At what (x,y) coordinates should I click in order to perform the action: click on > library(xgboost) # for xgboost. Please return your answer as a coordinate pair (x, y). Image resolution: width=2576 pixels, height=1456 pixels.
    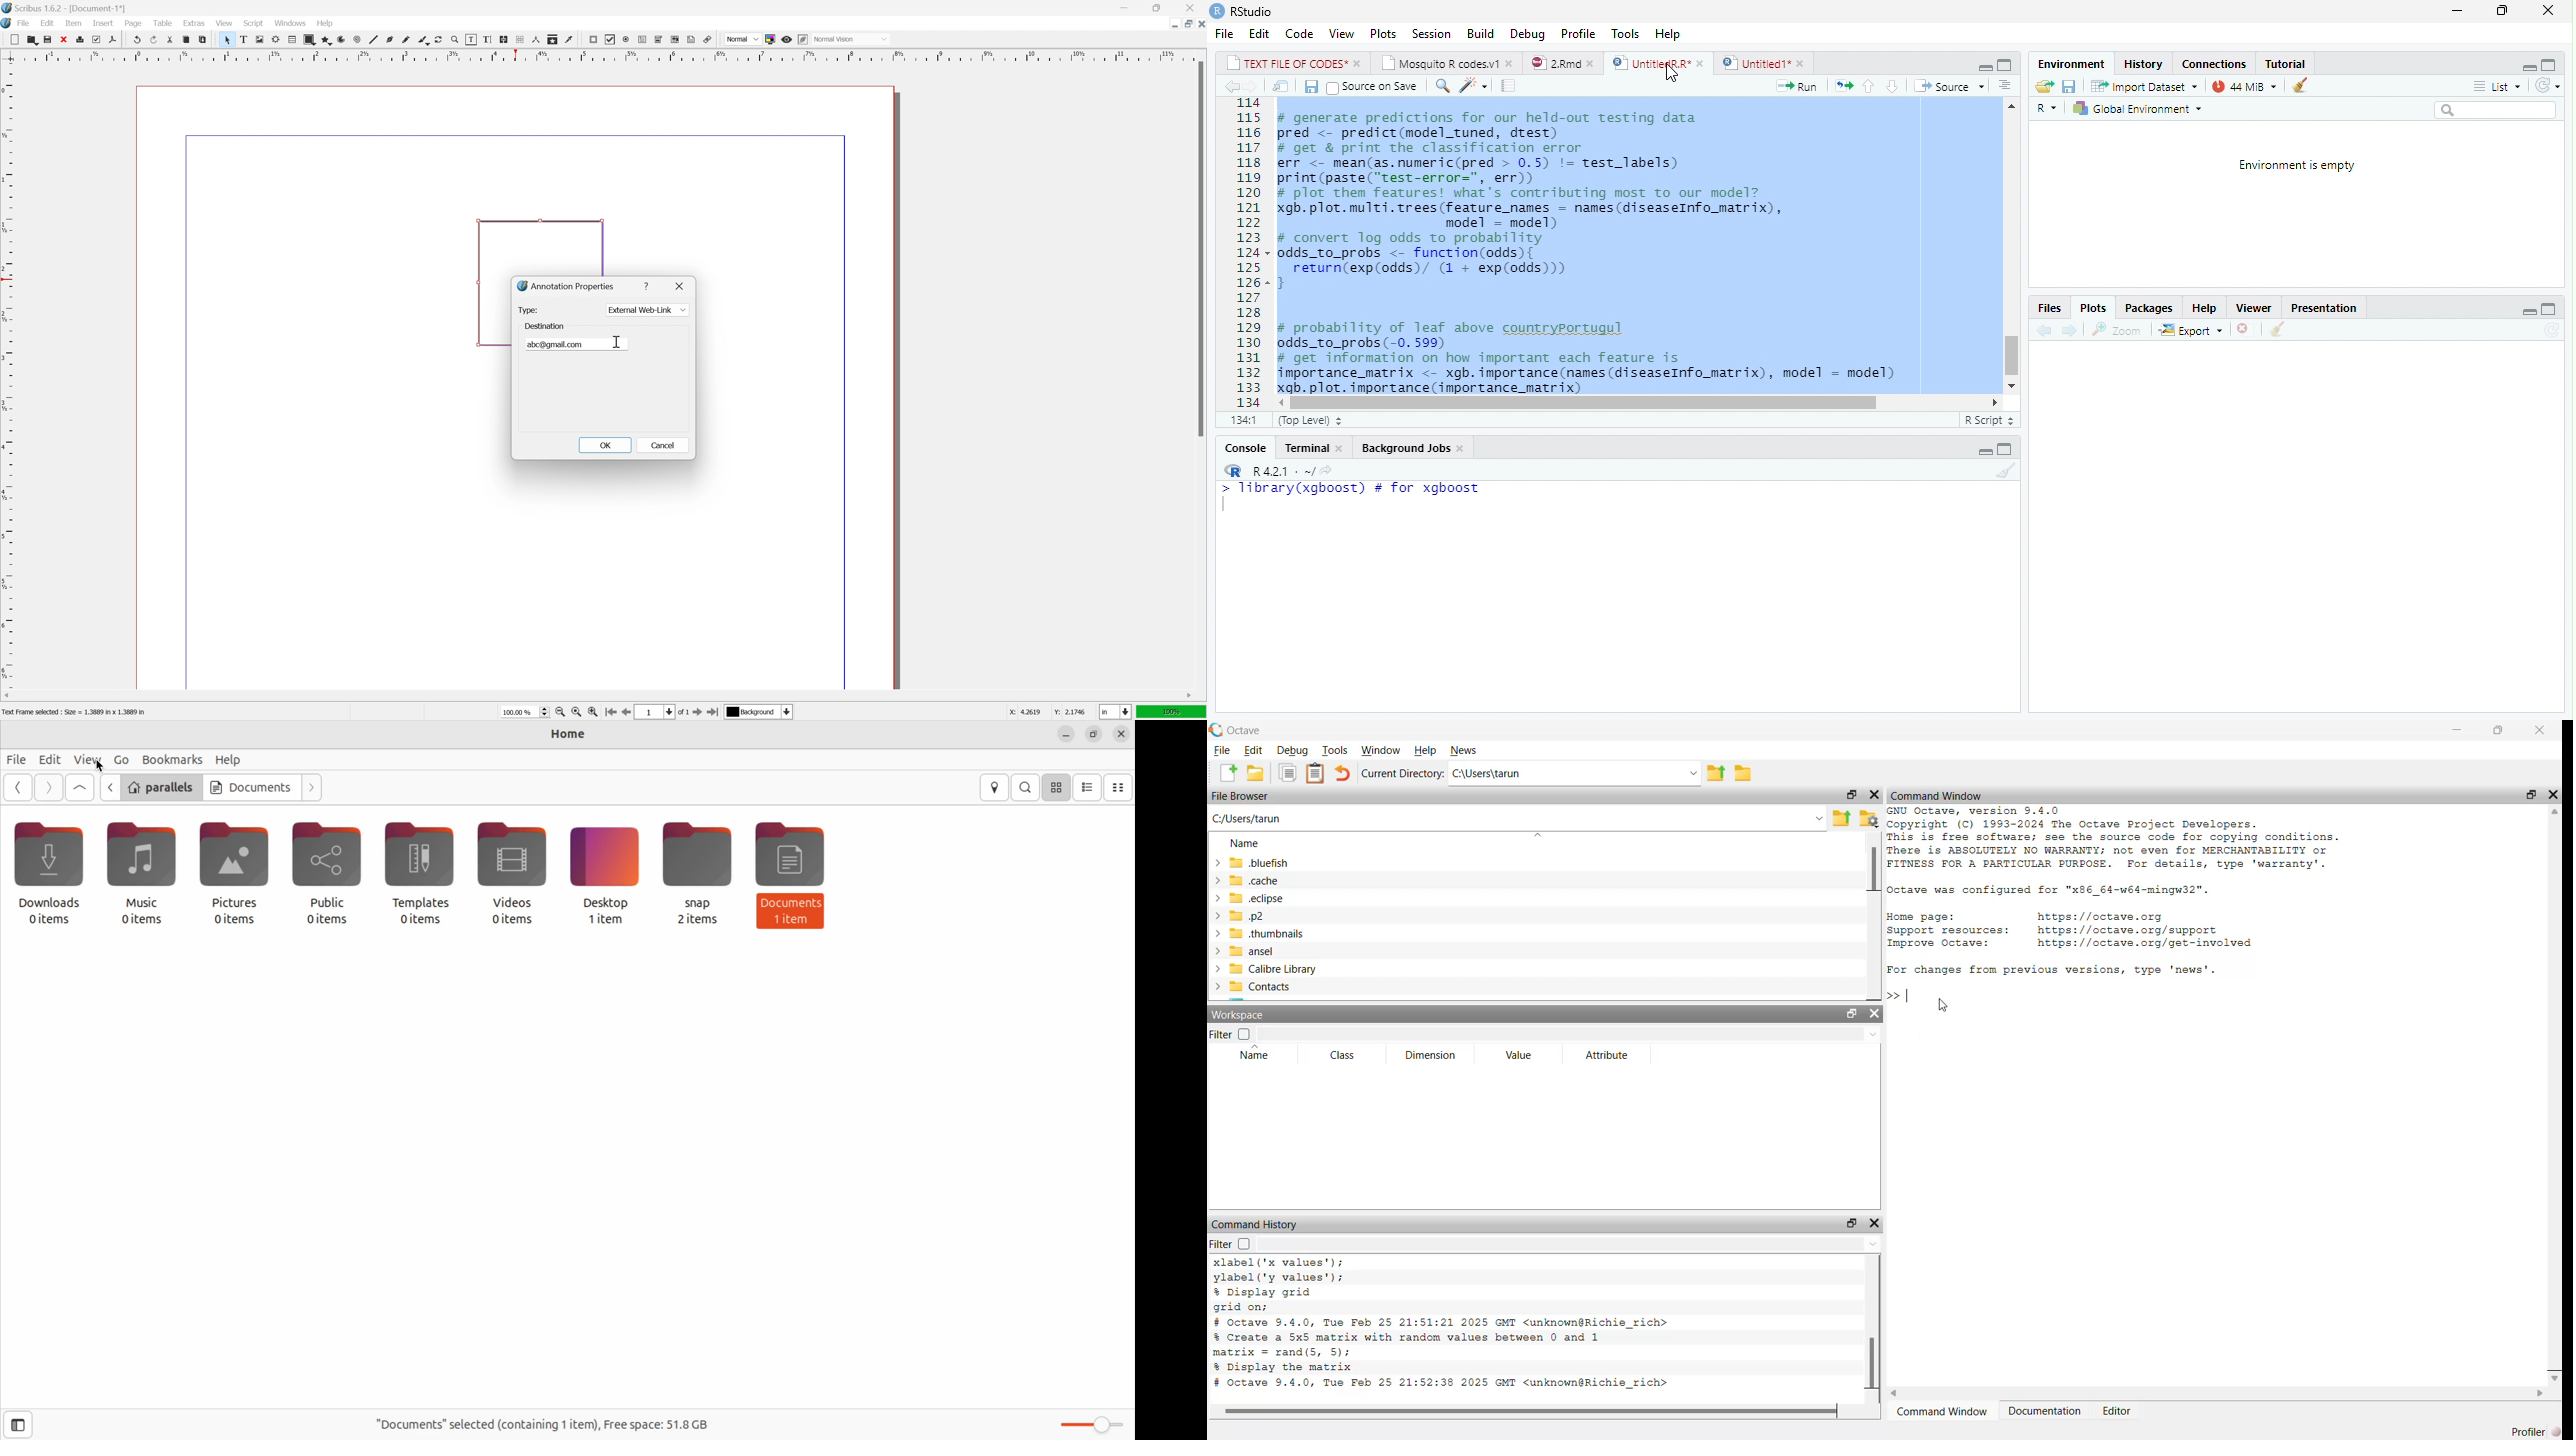
    Looking at the image, I should click on (1350, 495).